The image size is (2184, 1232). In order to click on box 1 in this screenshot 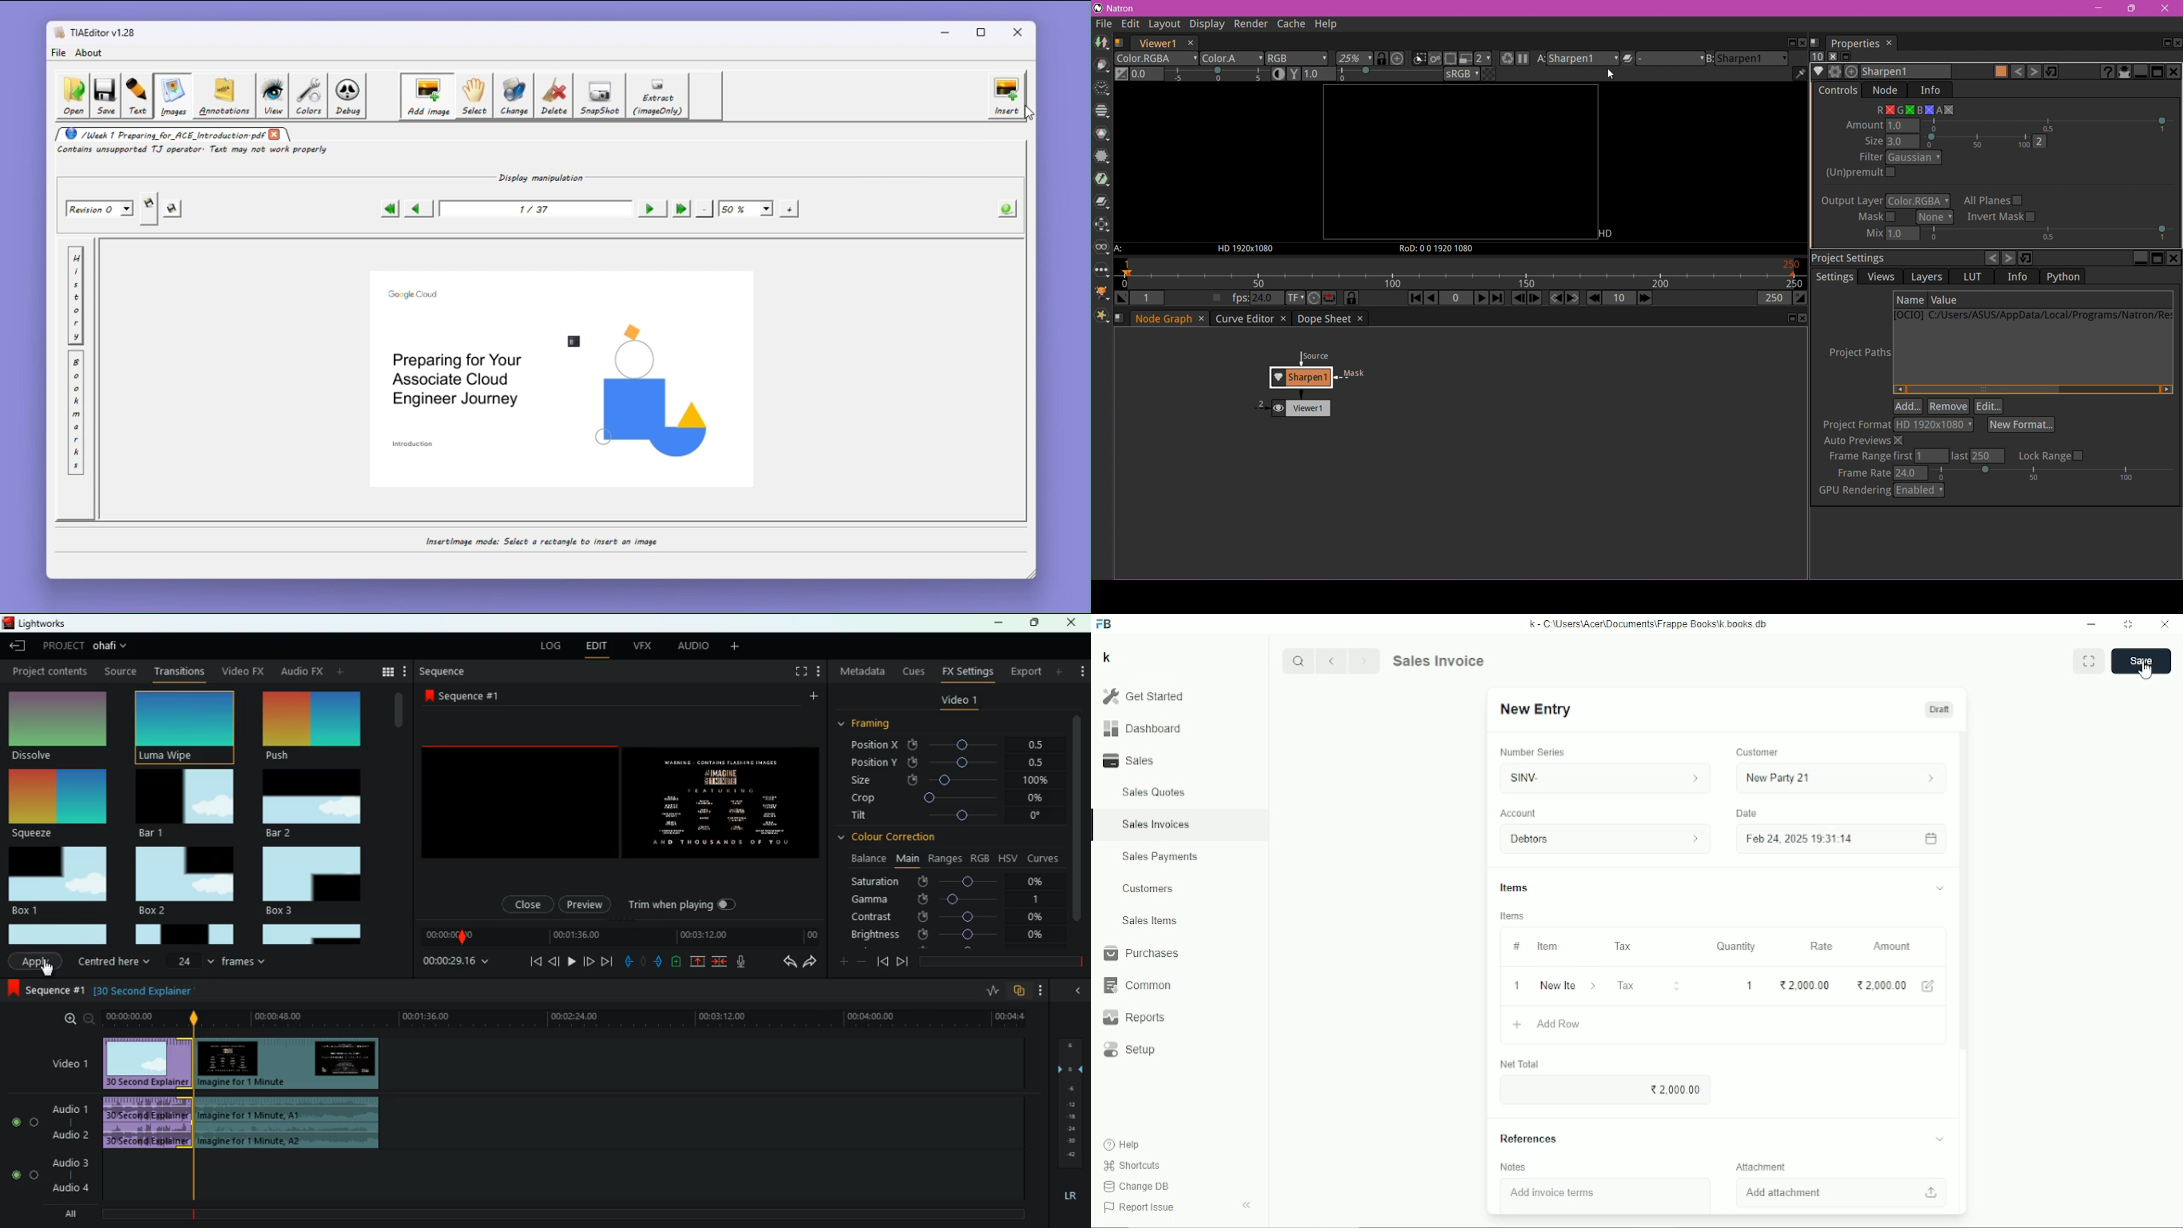, I will do `click(61, 879)`.